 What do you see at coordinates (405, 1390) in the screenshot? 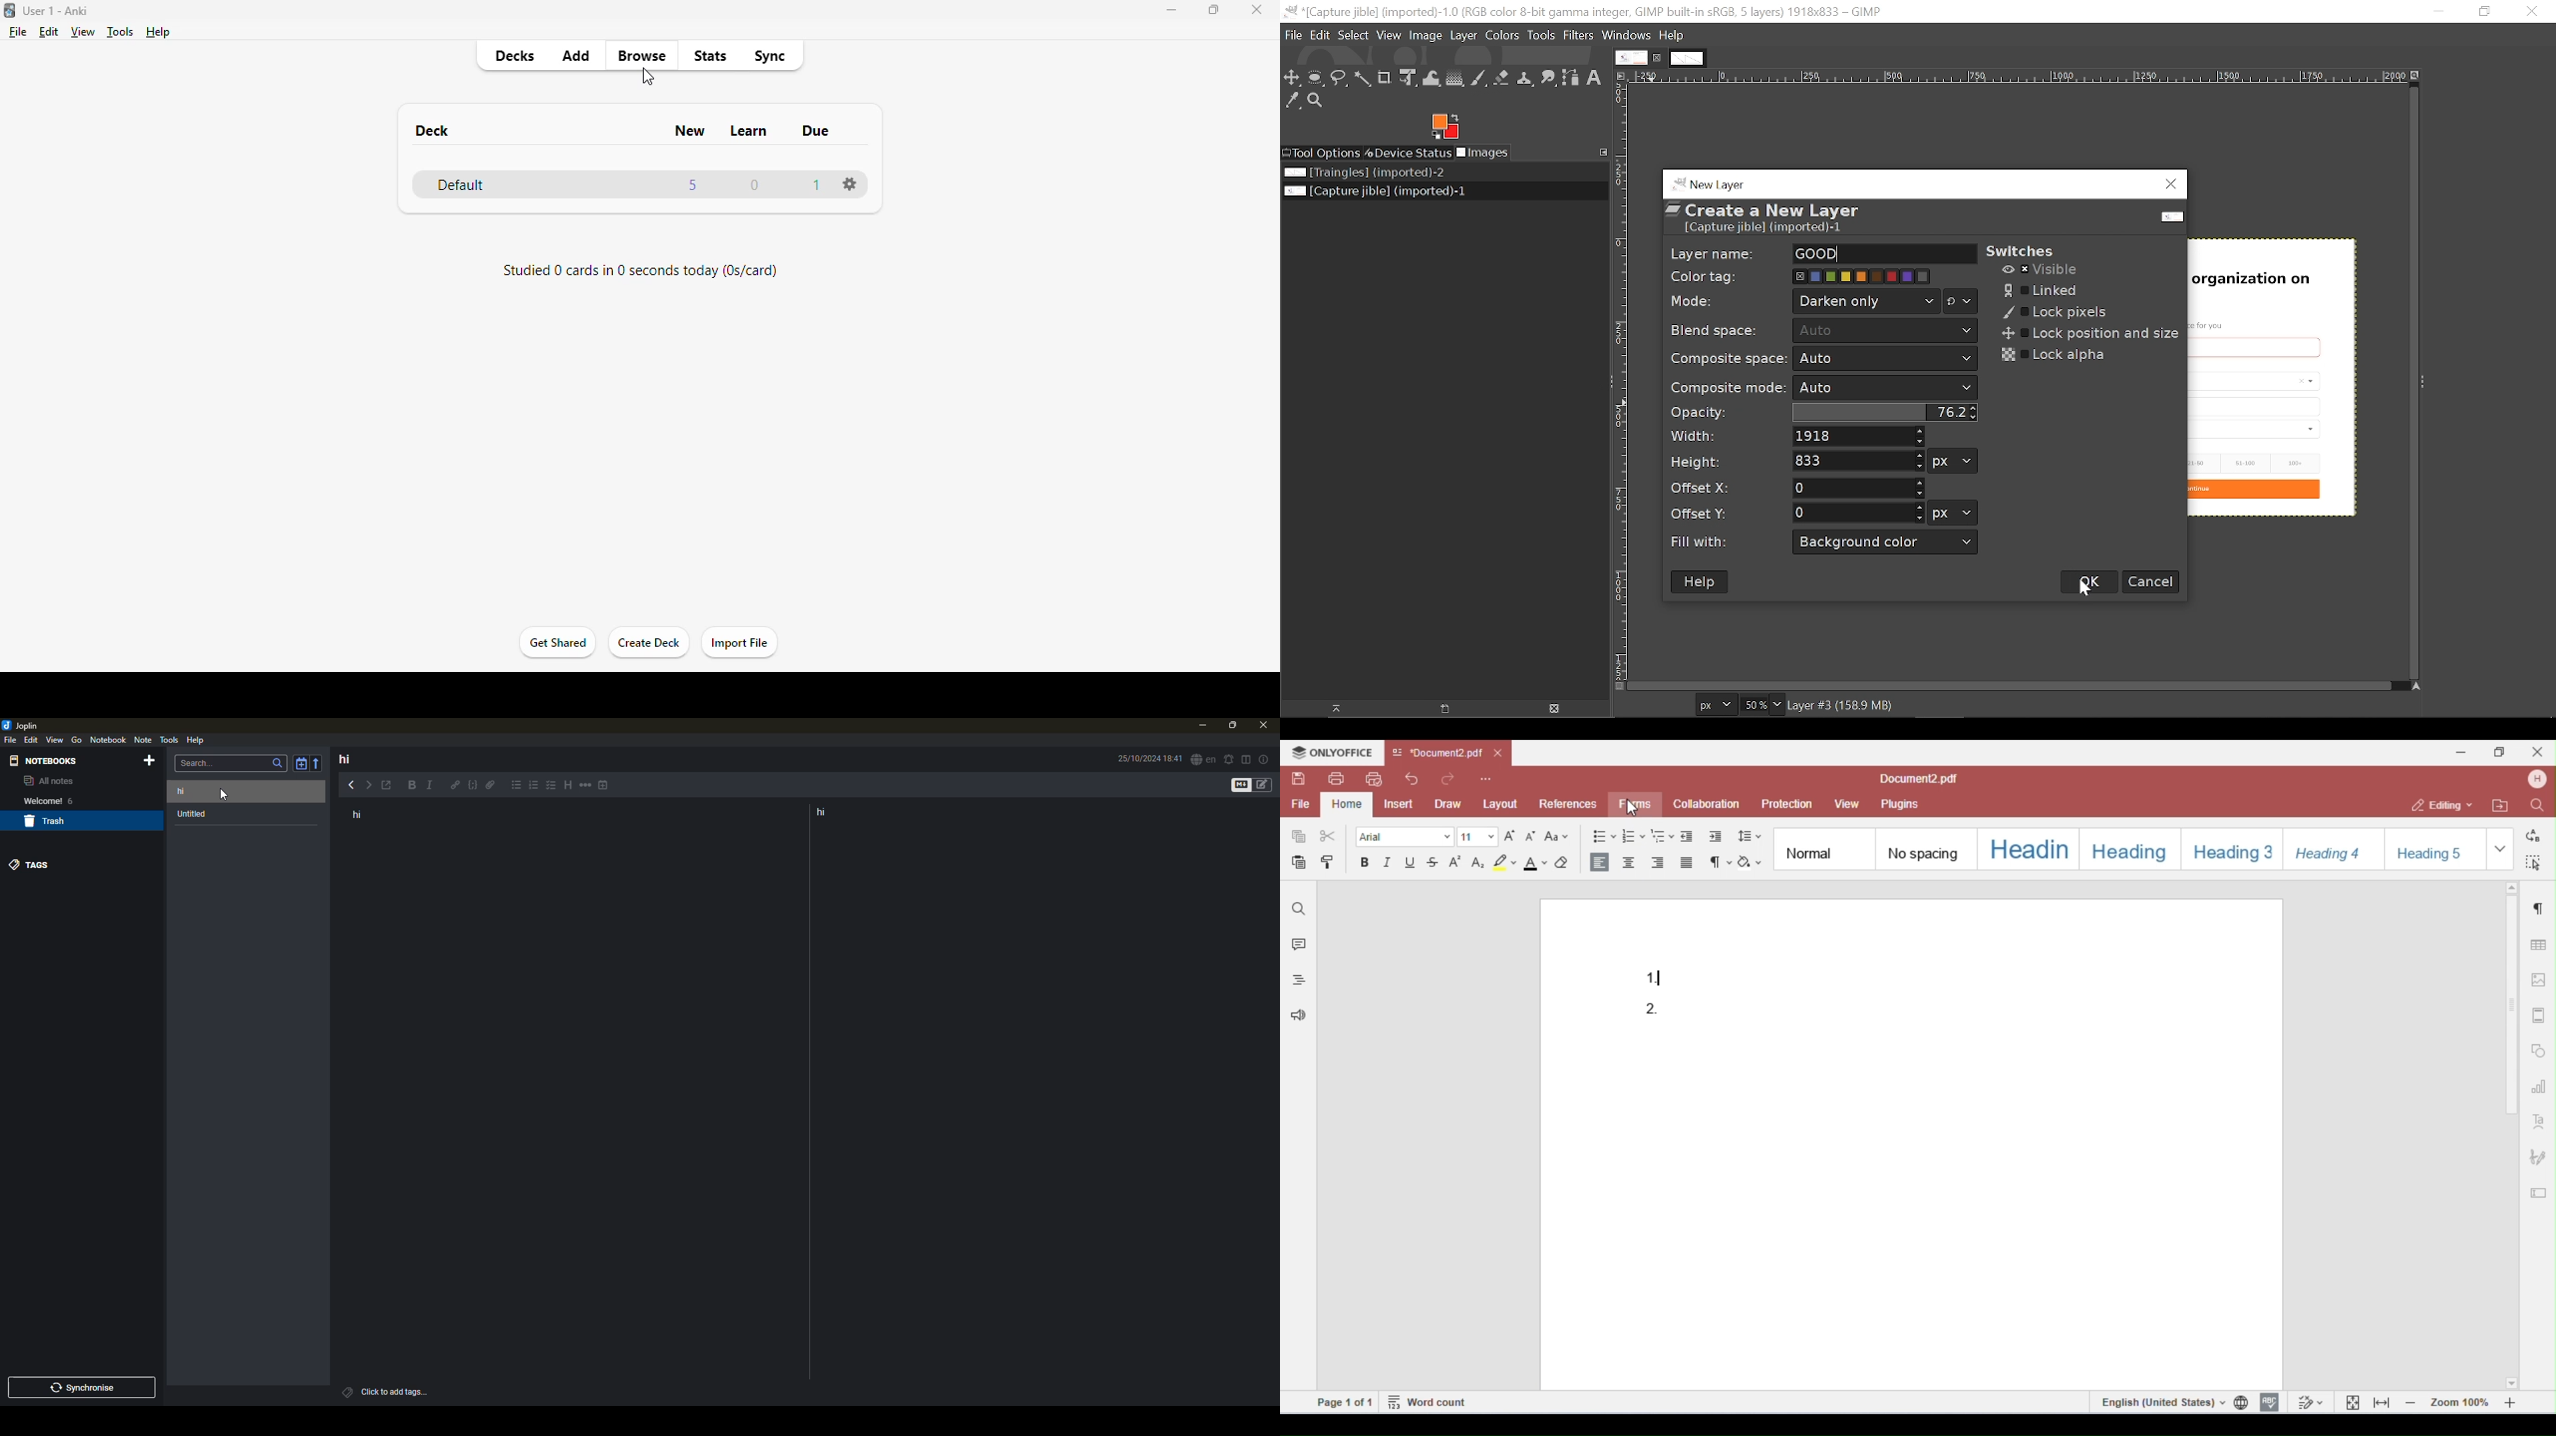
I see `click to add tags` at bounding box center [405, 1390].